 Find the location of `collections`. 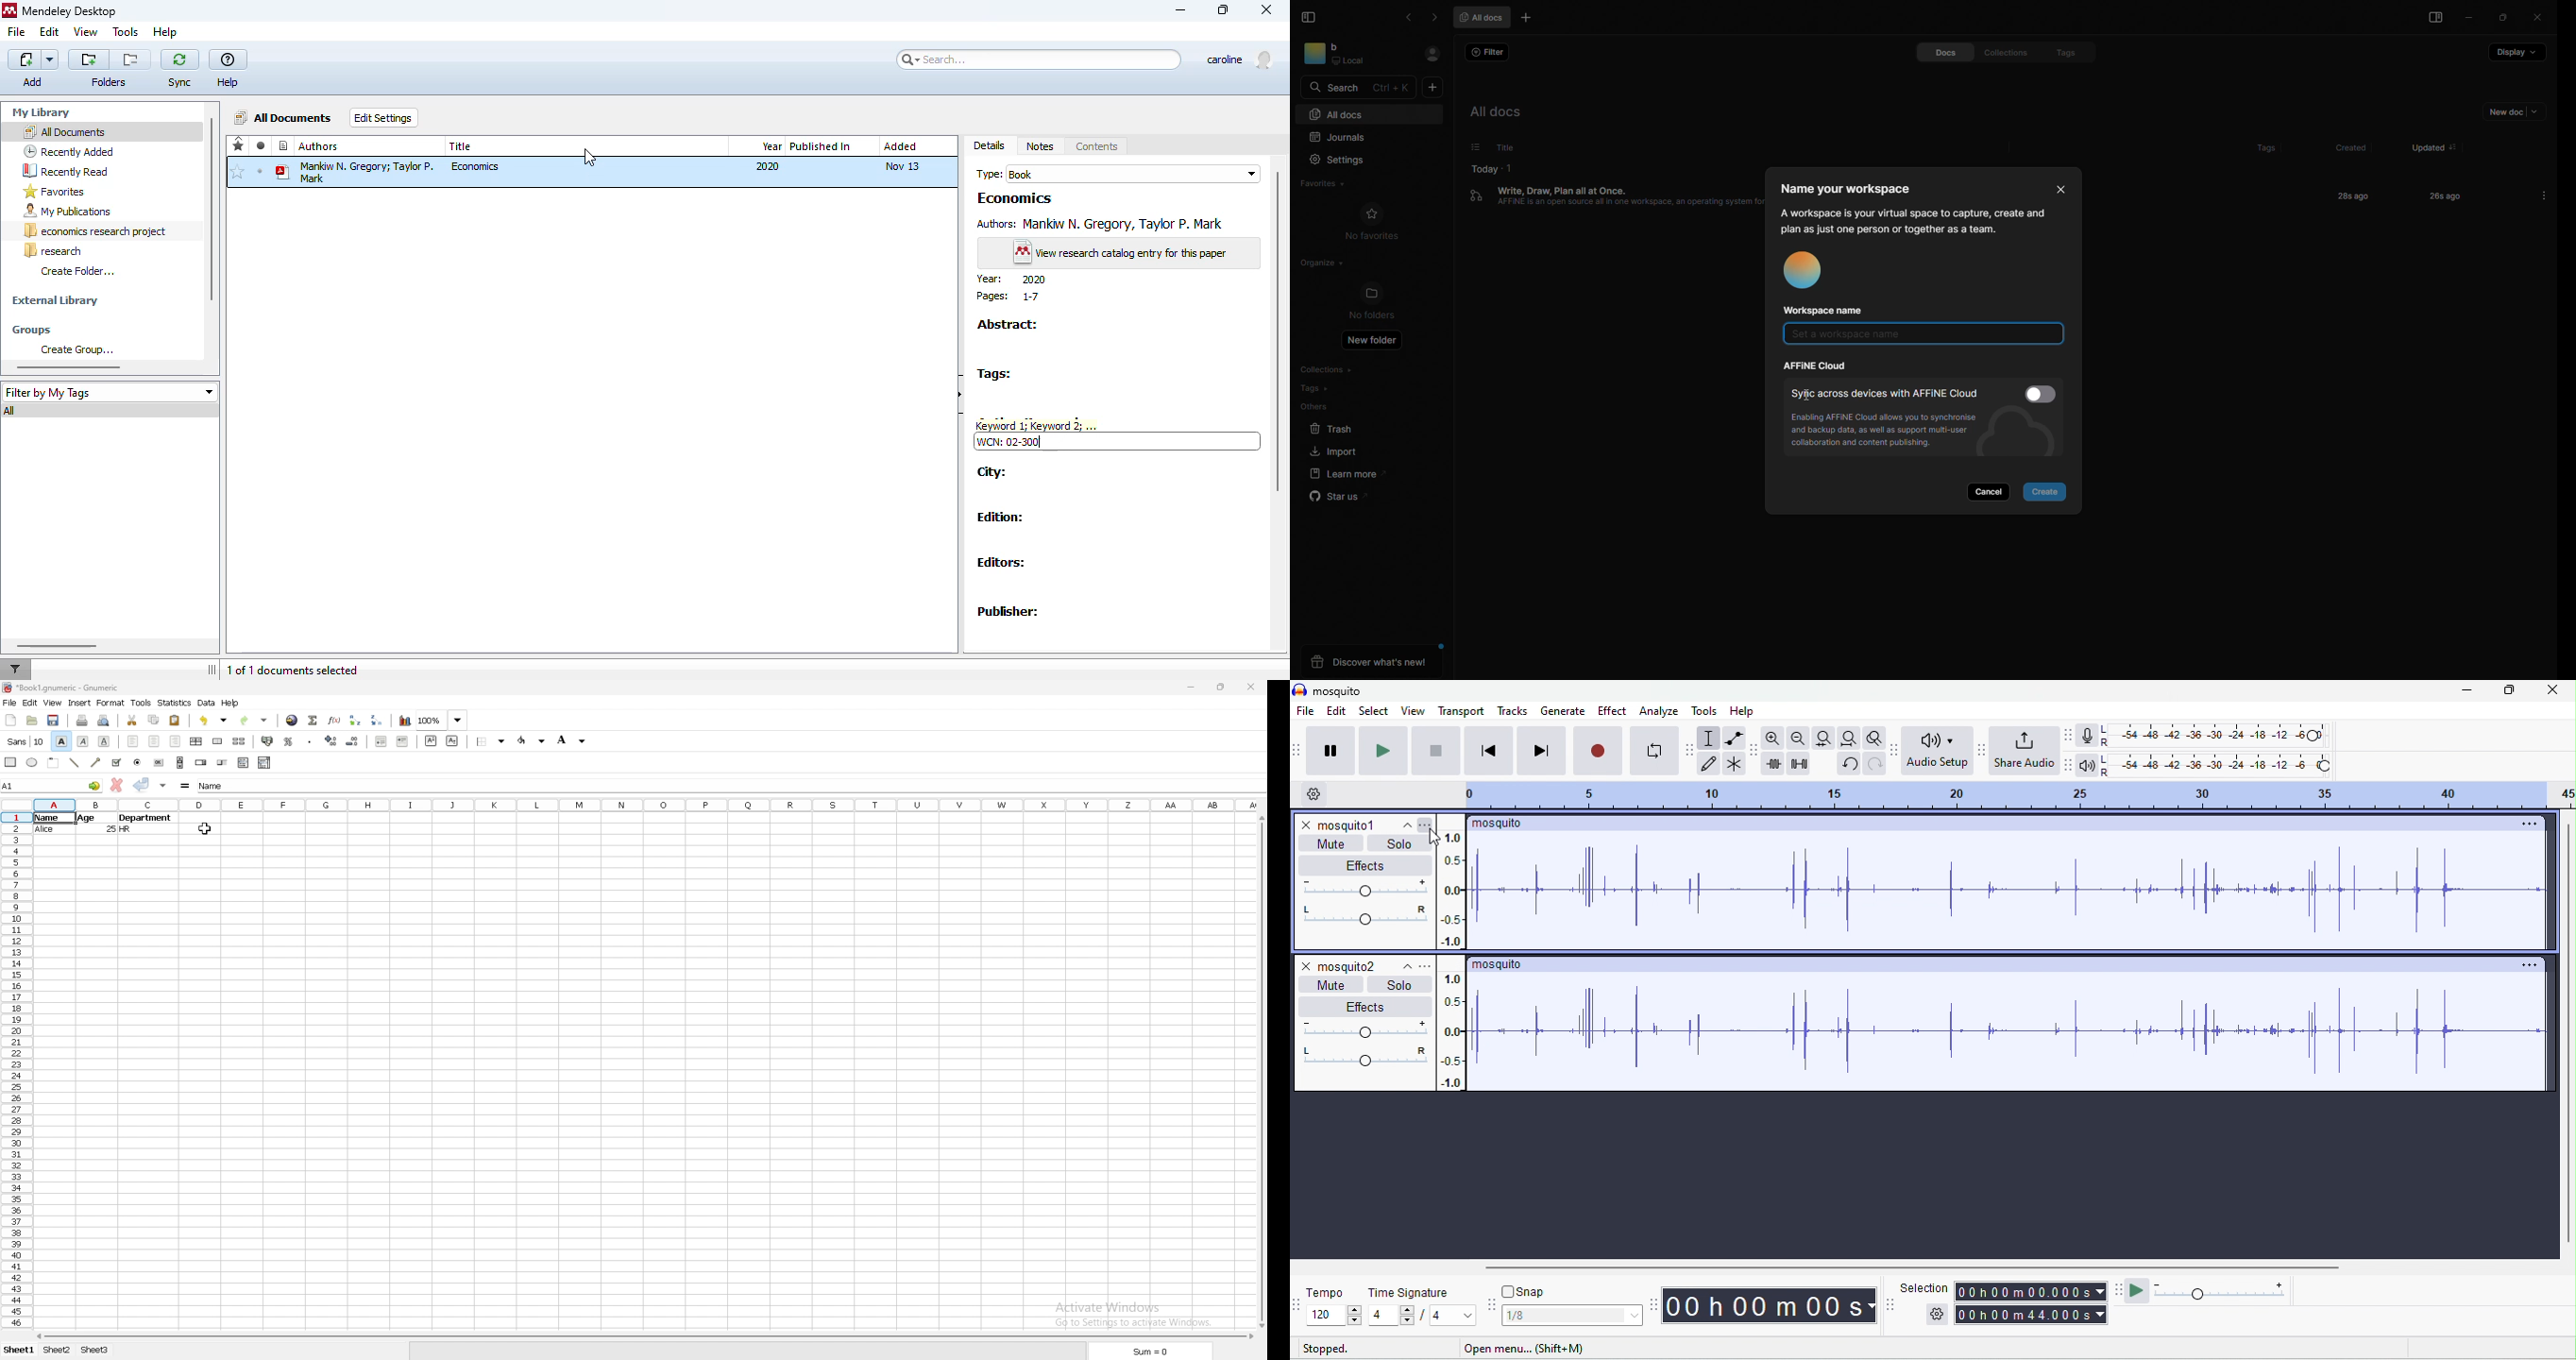

collections is located at coordinates (2001, 52).